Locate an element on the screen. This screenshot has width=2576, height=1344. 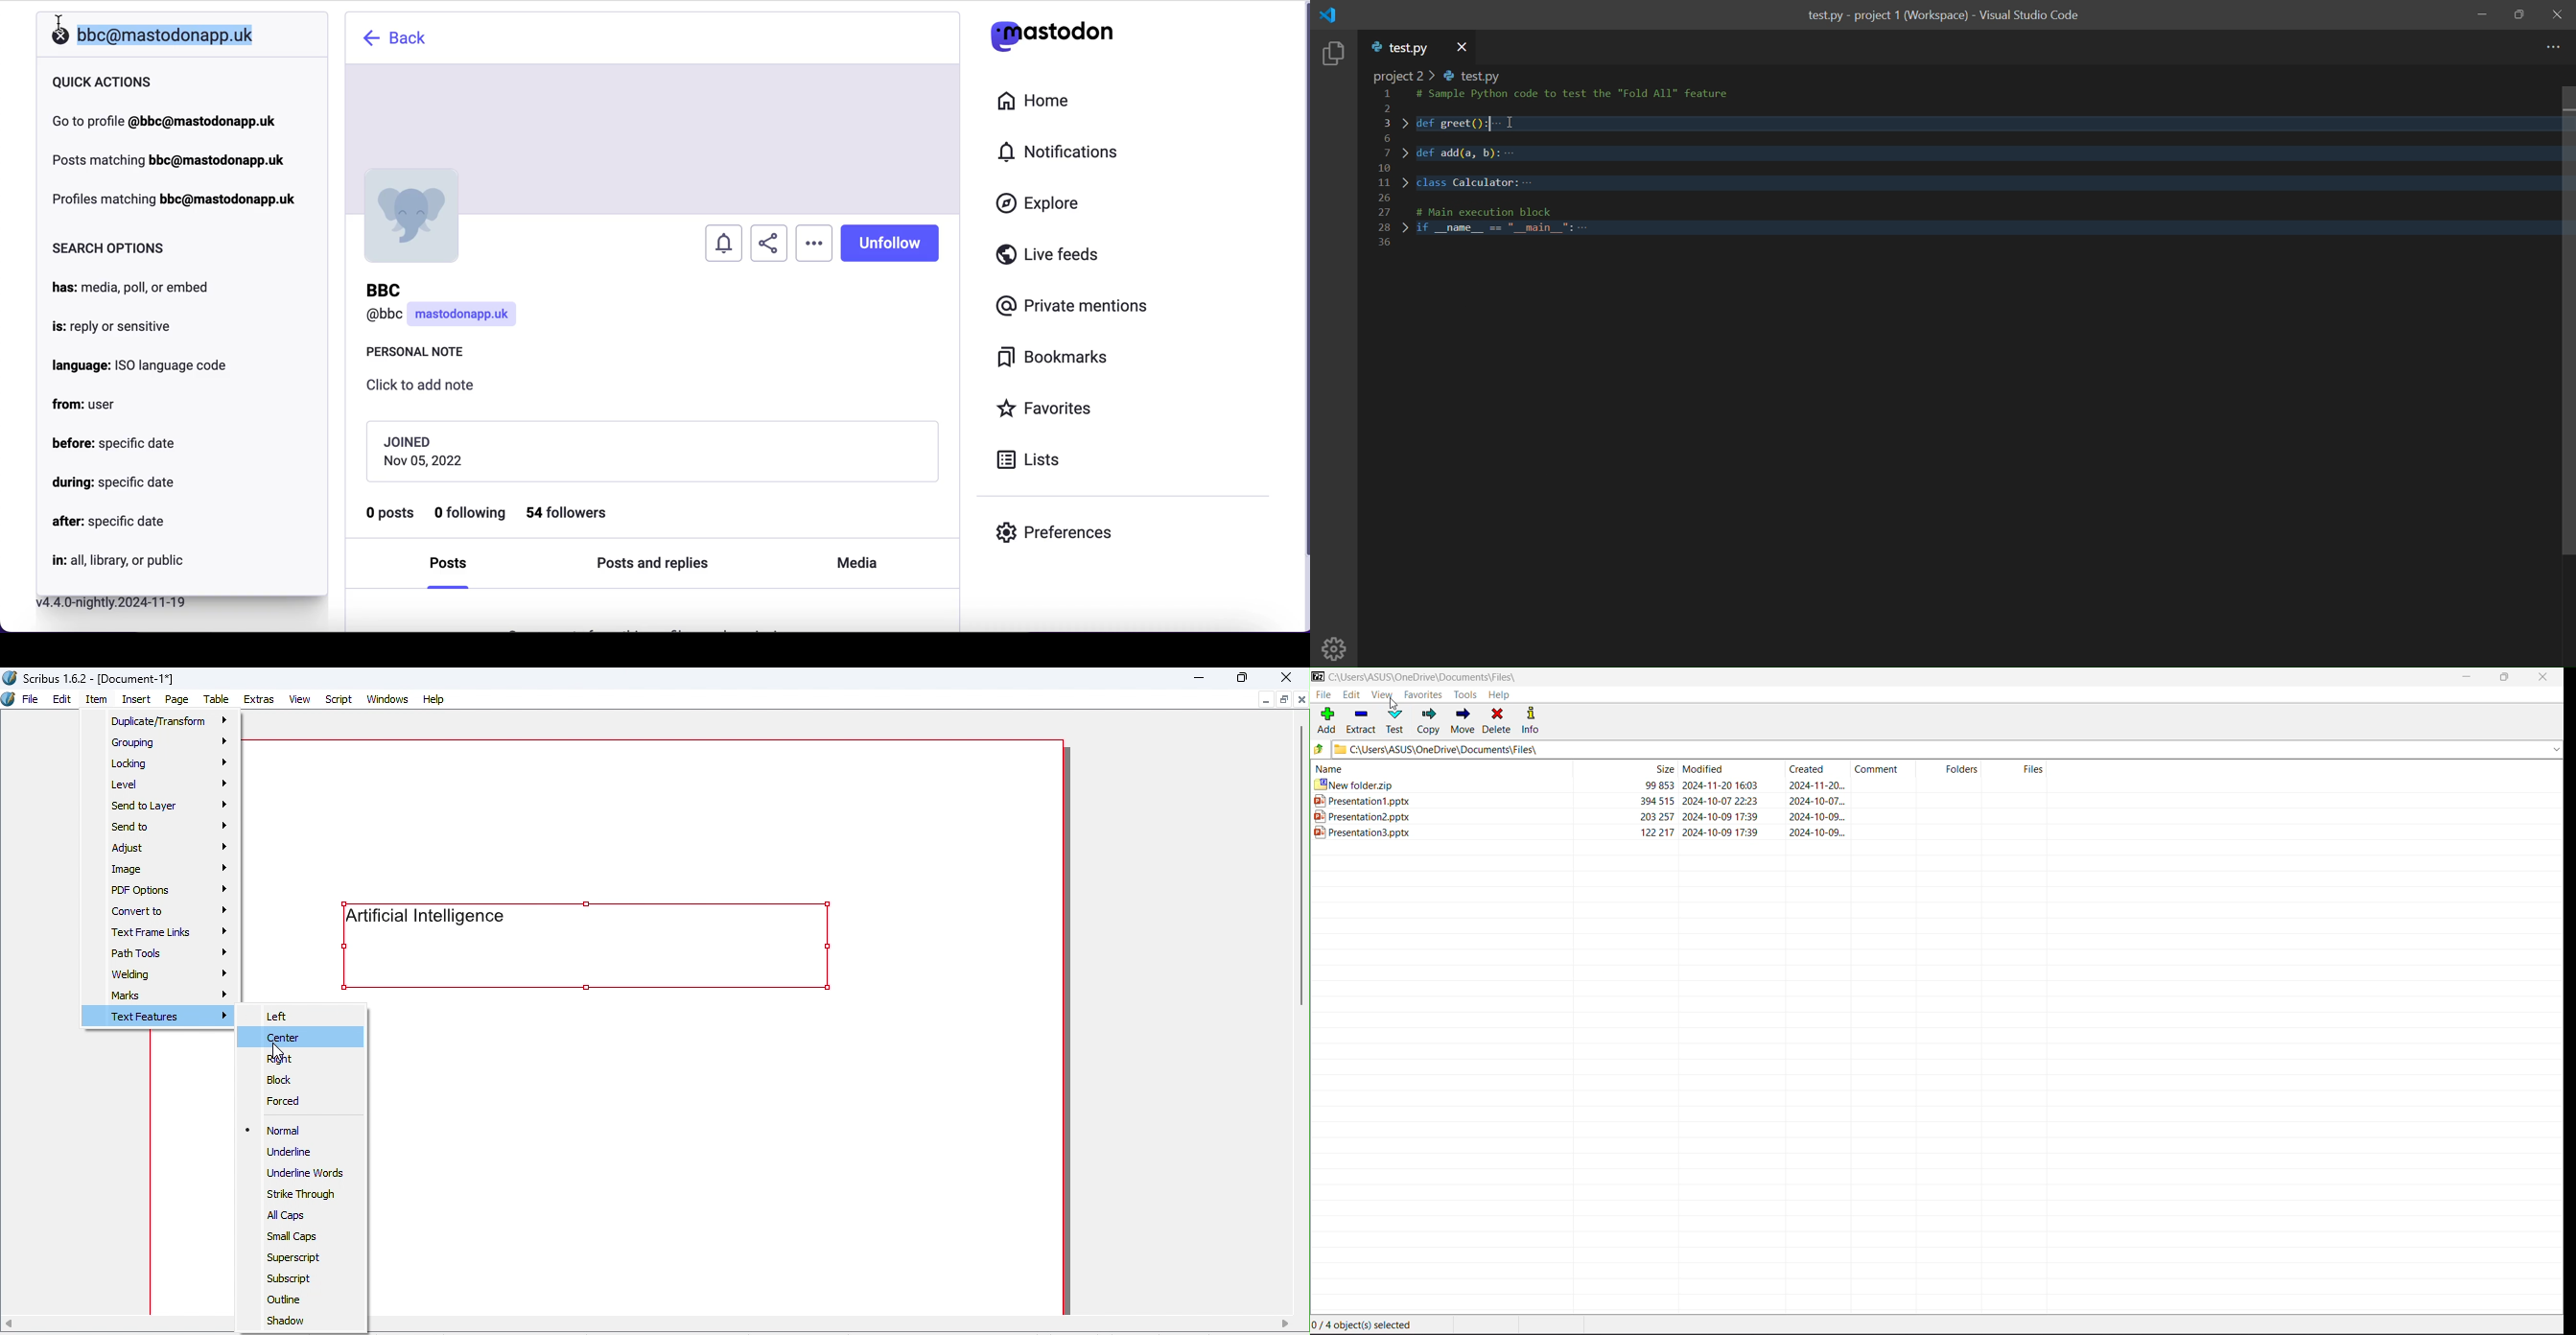
Convert to is located at coordinates (167, 911).